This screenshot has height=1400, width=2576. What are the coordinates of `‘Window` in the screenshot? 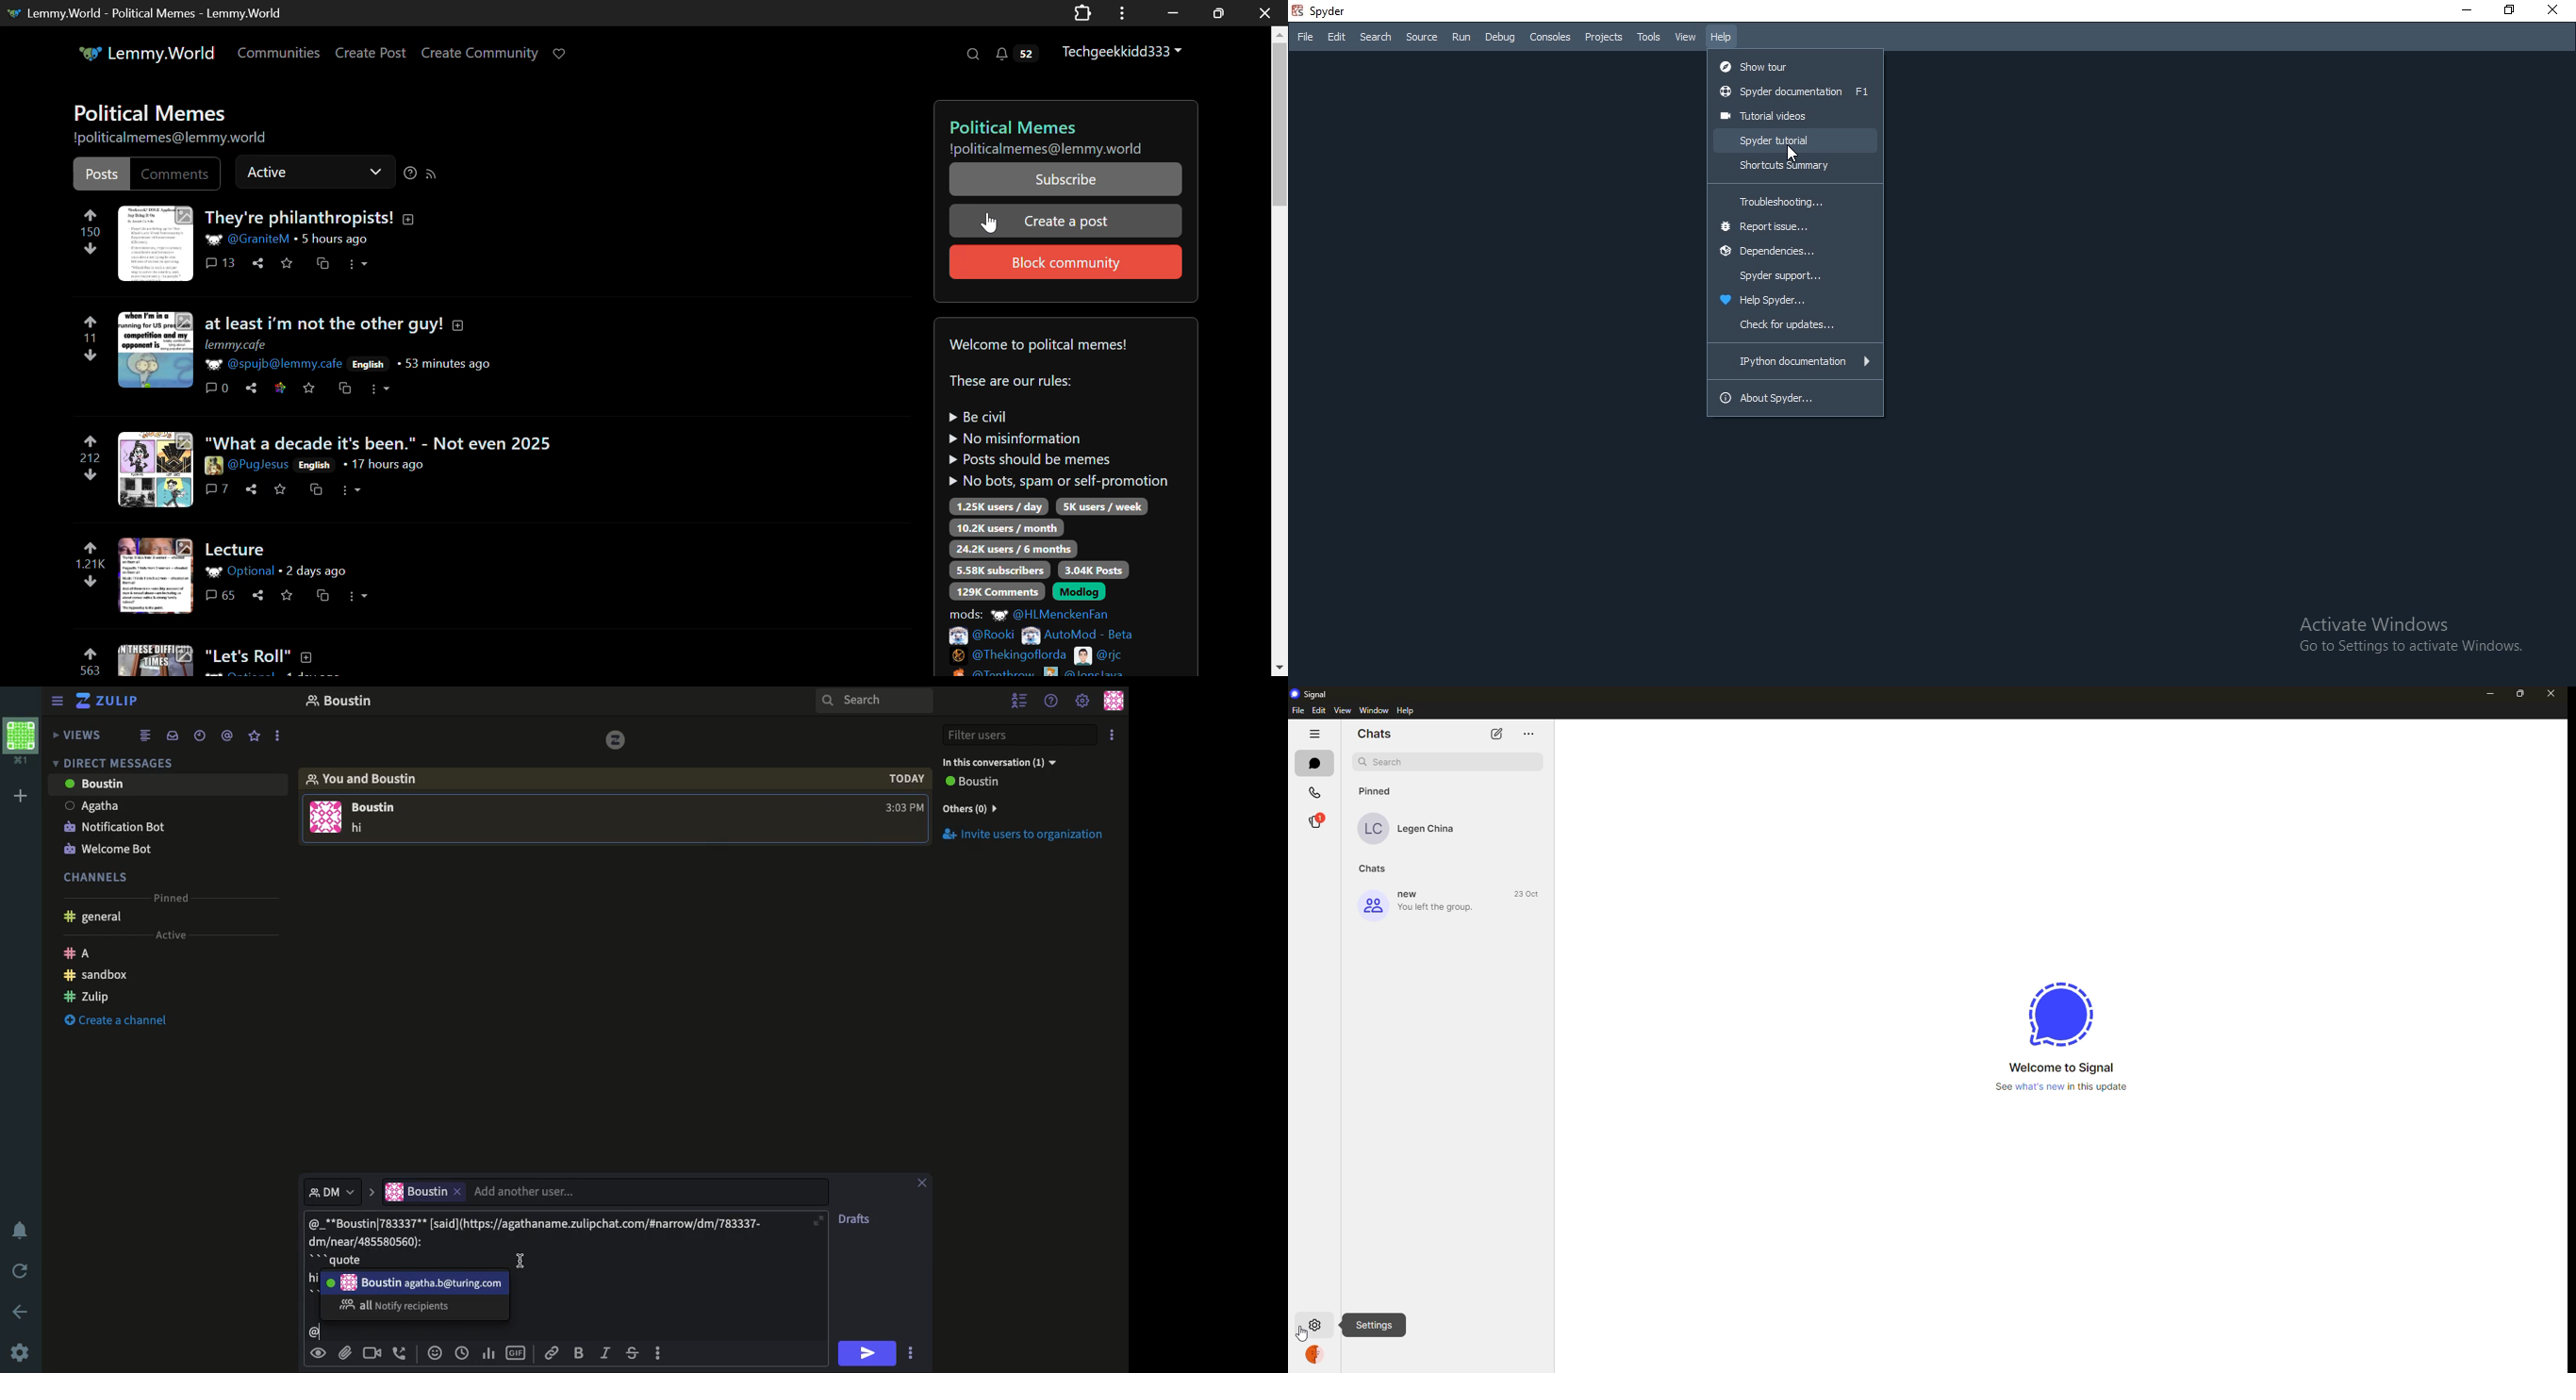 It's located at (1373, 710).